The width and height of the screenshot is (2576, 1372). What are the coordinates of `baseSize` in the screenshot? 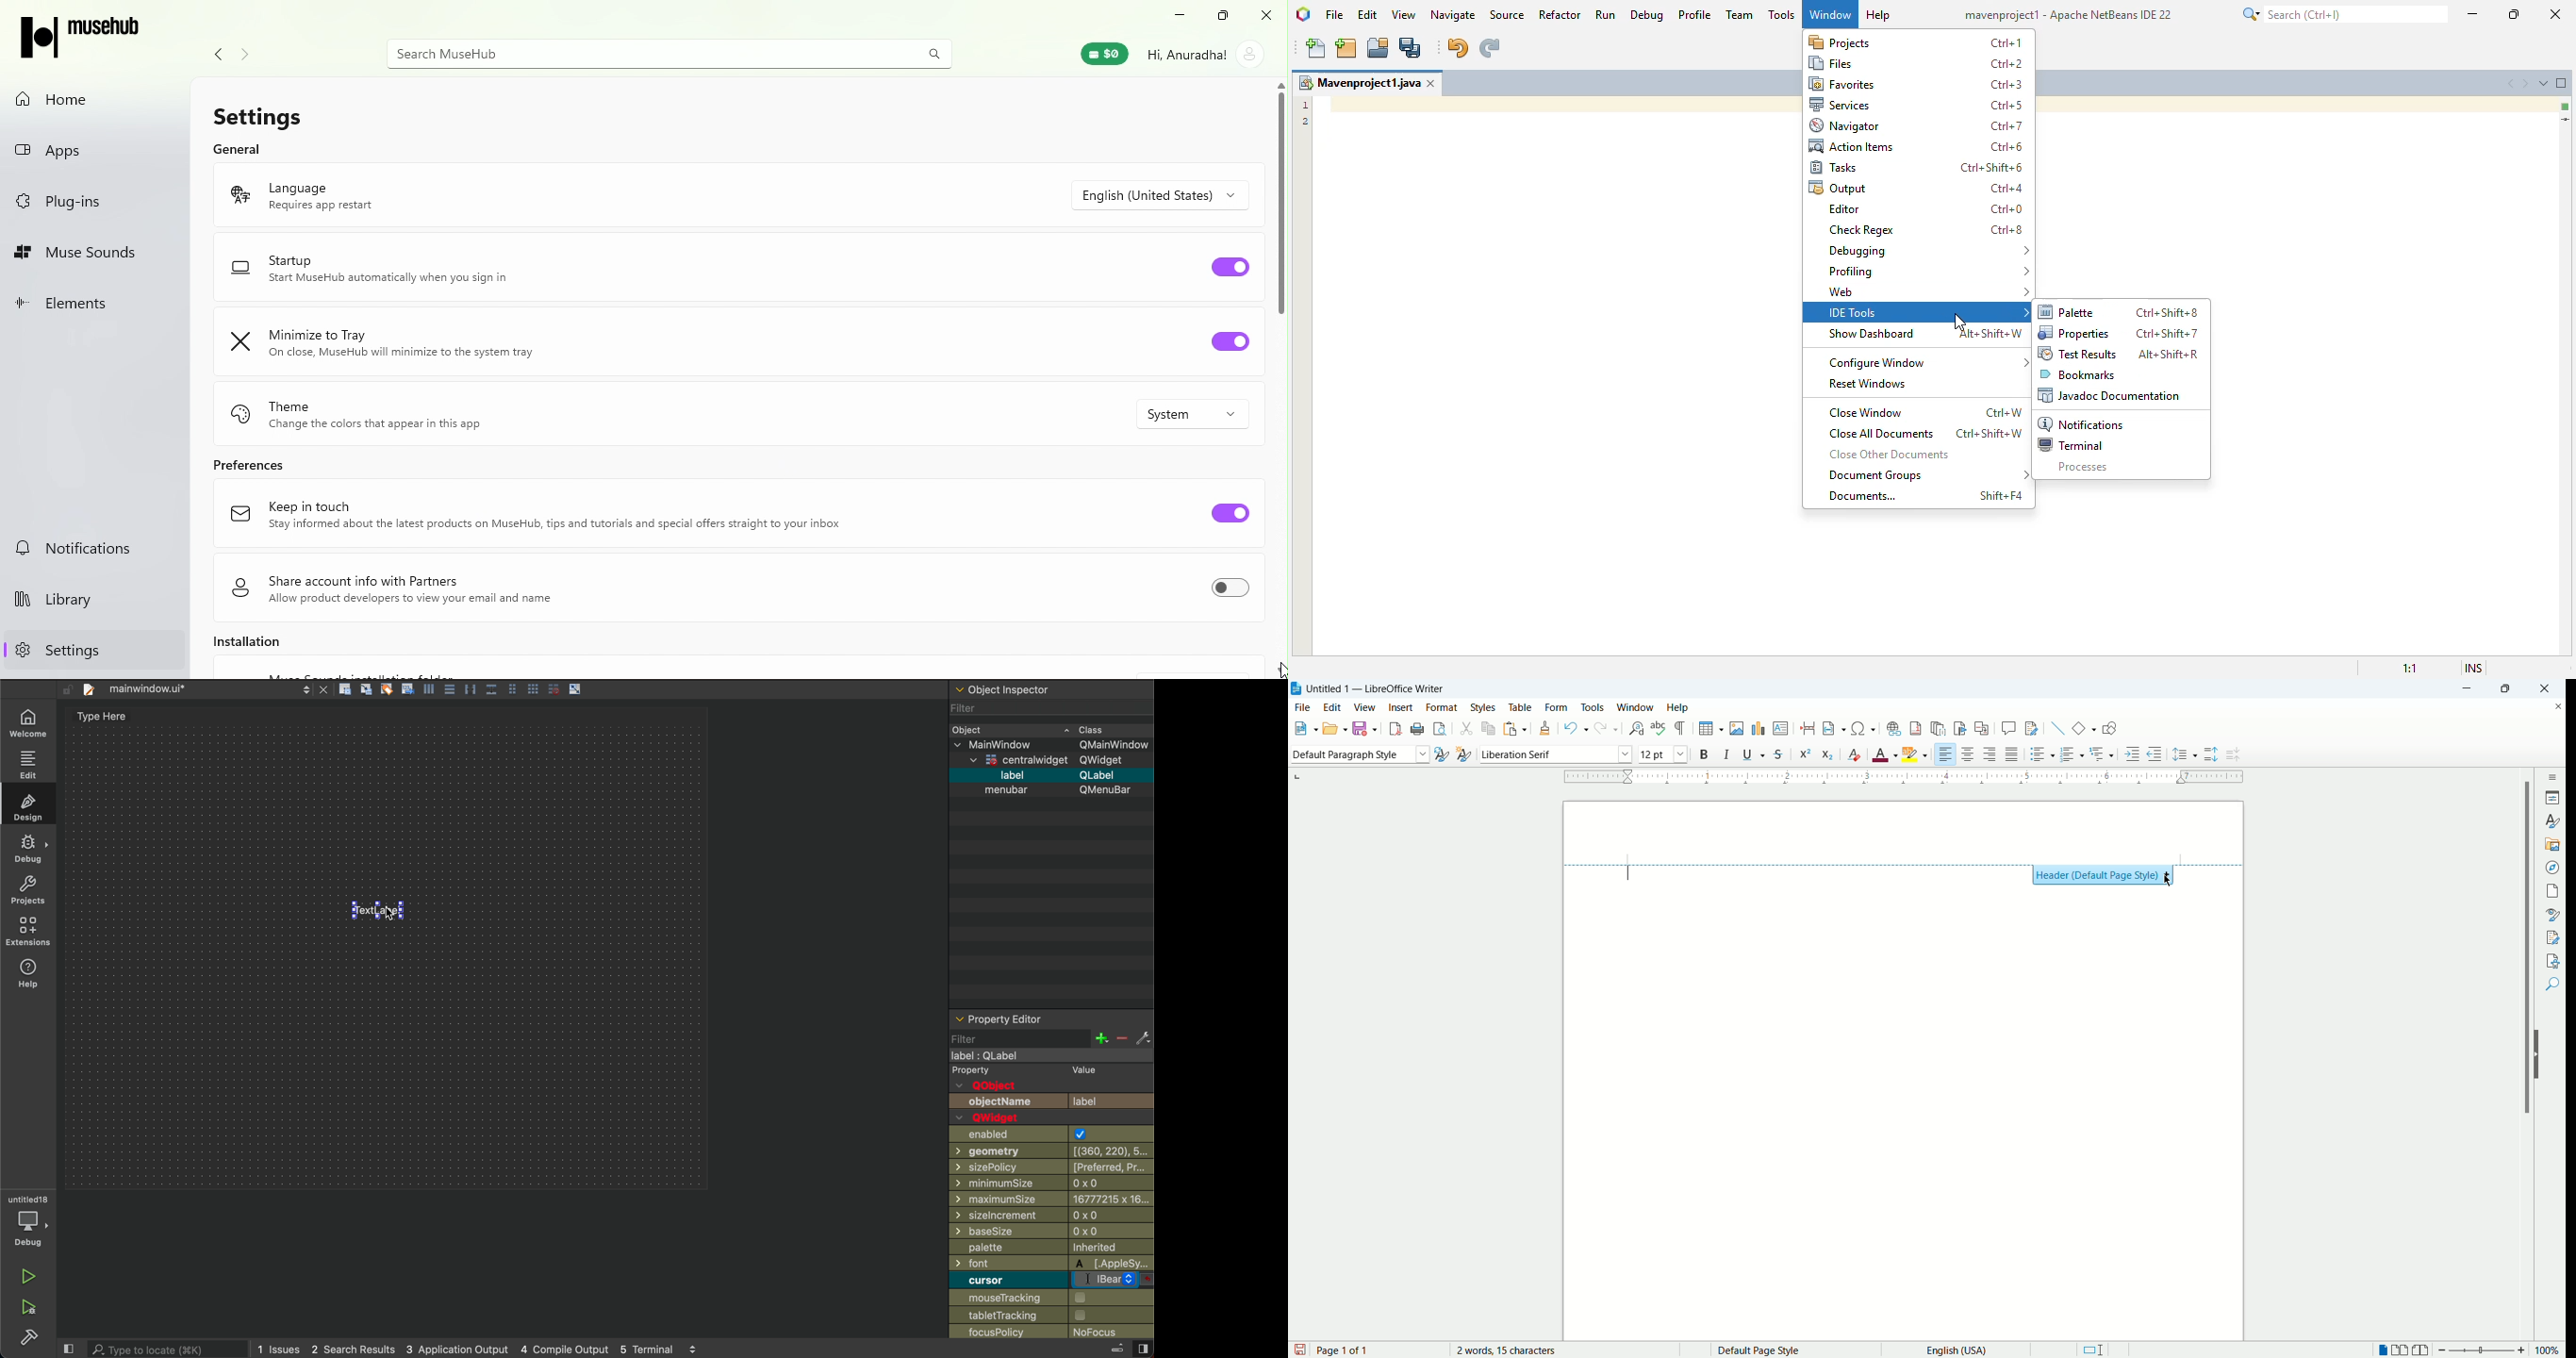 It's located at (998, 1231).